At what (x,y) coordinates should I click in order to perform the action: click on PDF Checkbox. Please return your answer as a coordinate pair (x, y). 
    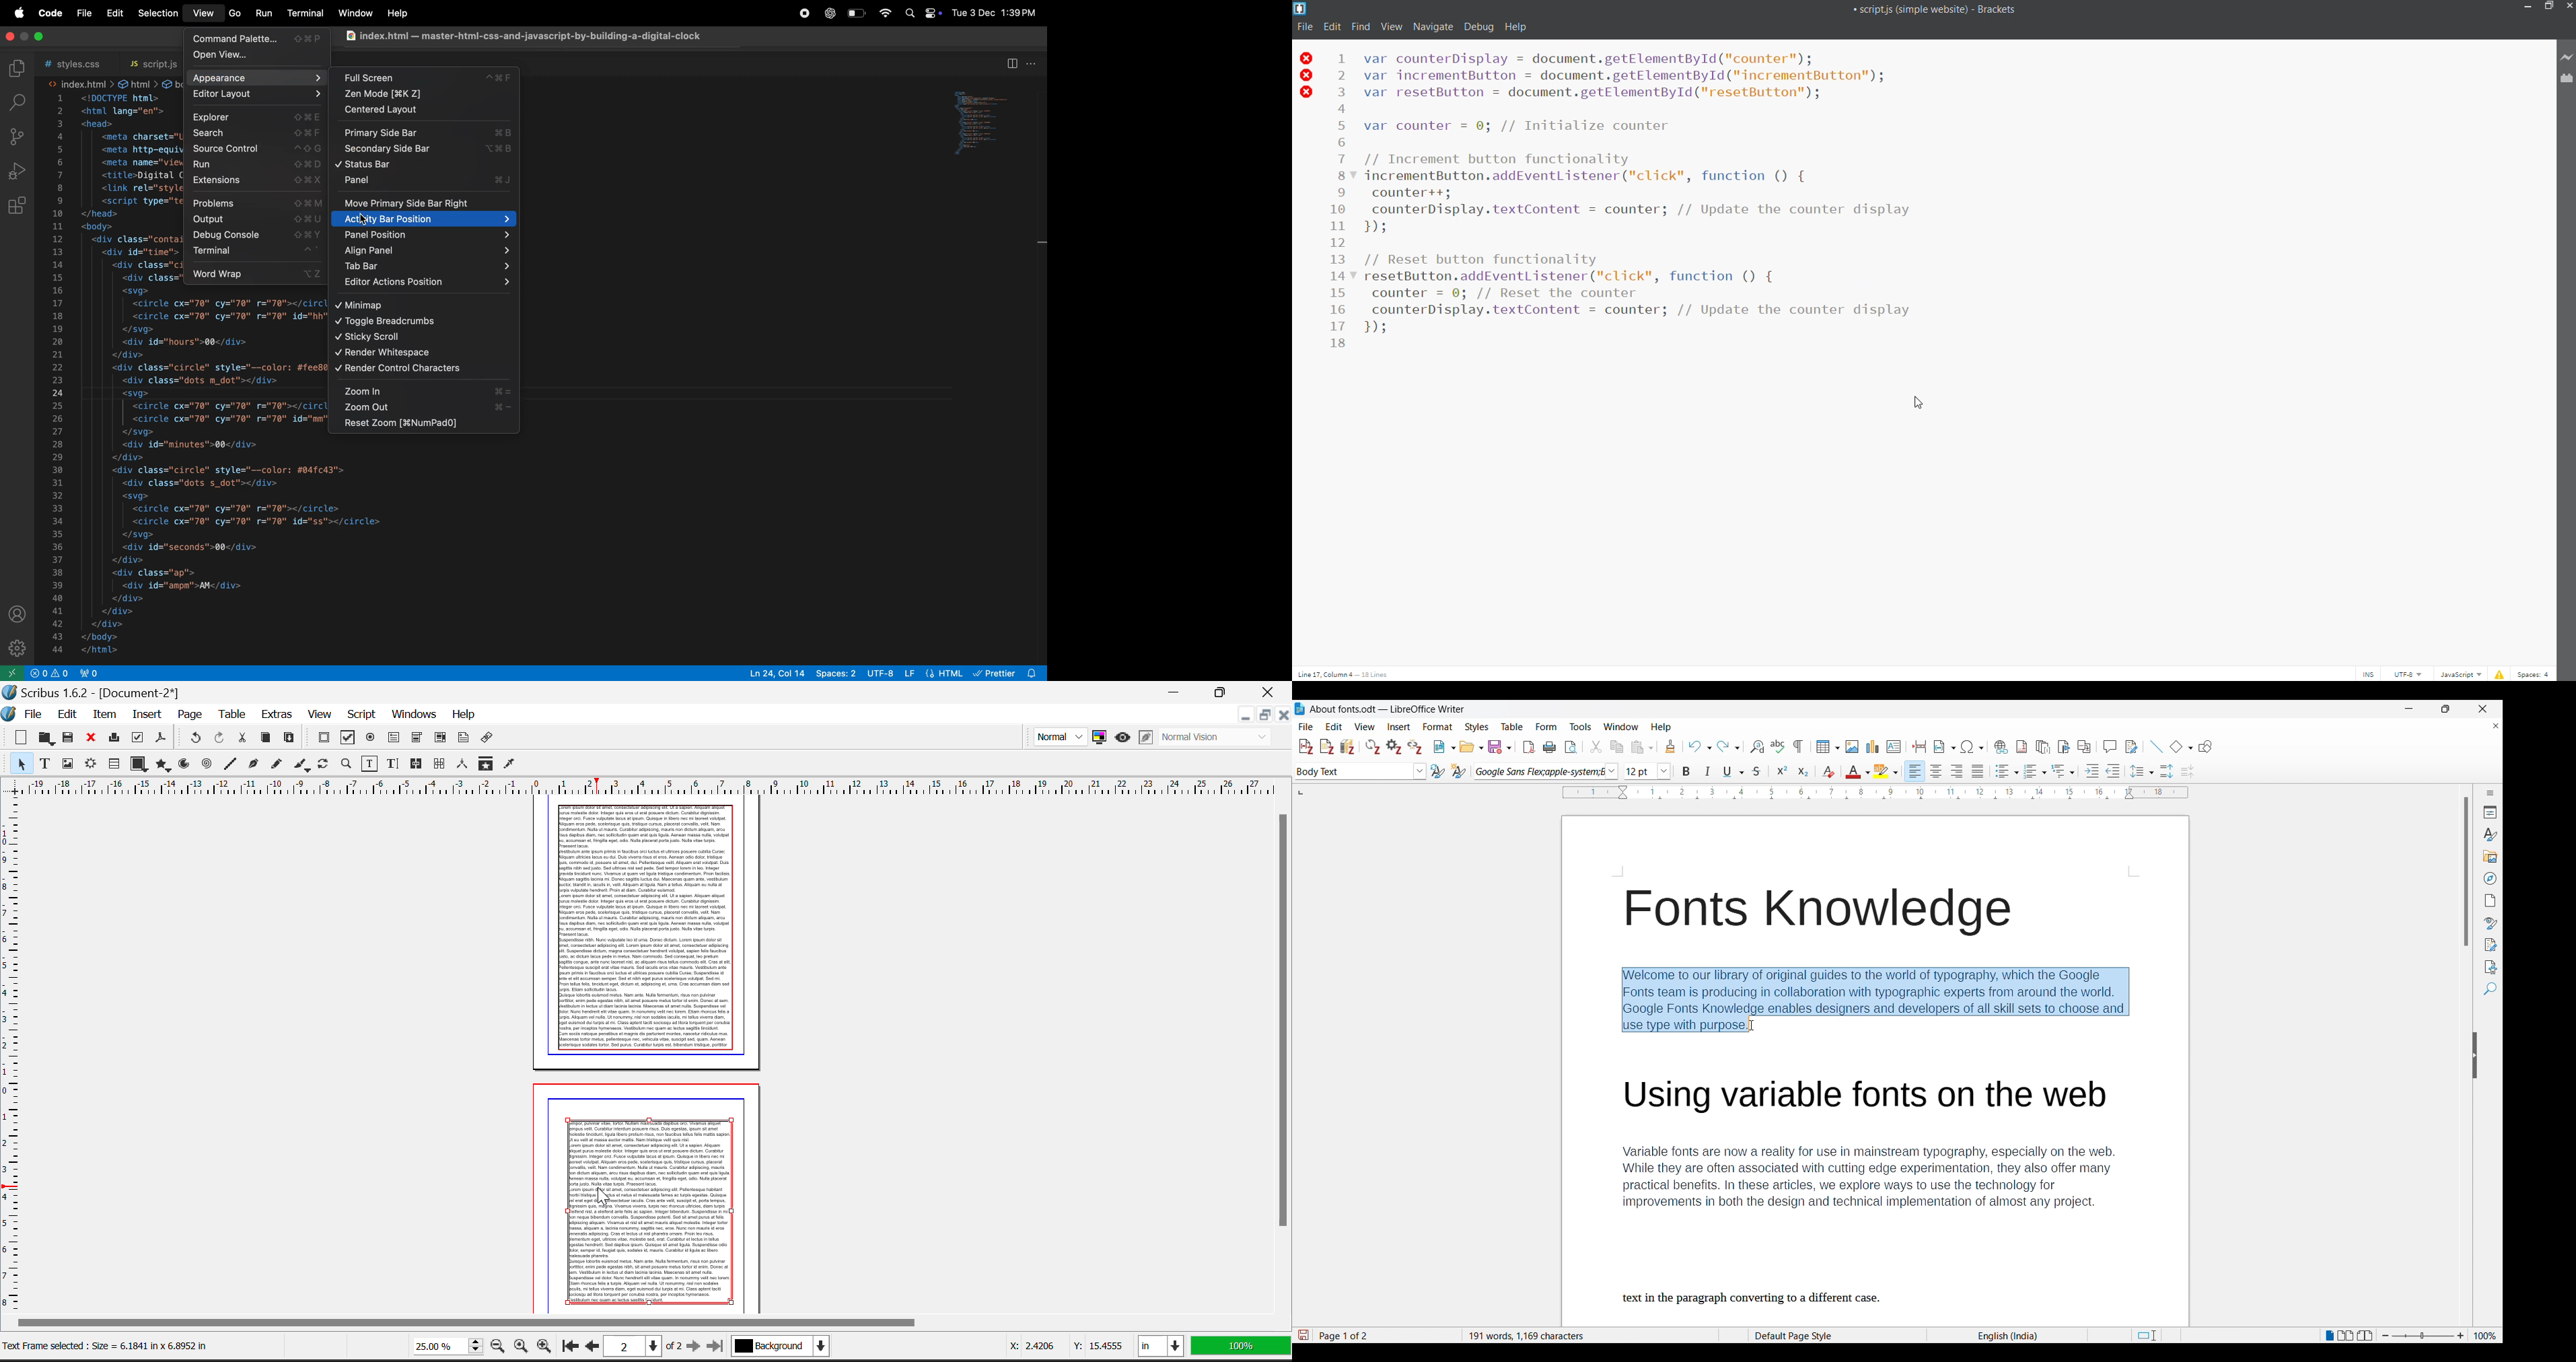
    Looking at the image, I should click on (324, 738).